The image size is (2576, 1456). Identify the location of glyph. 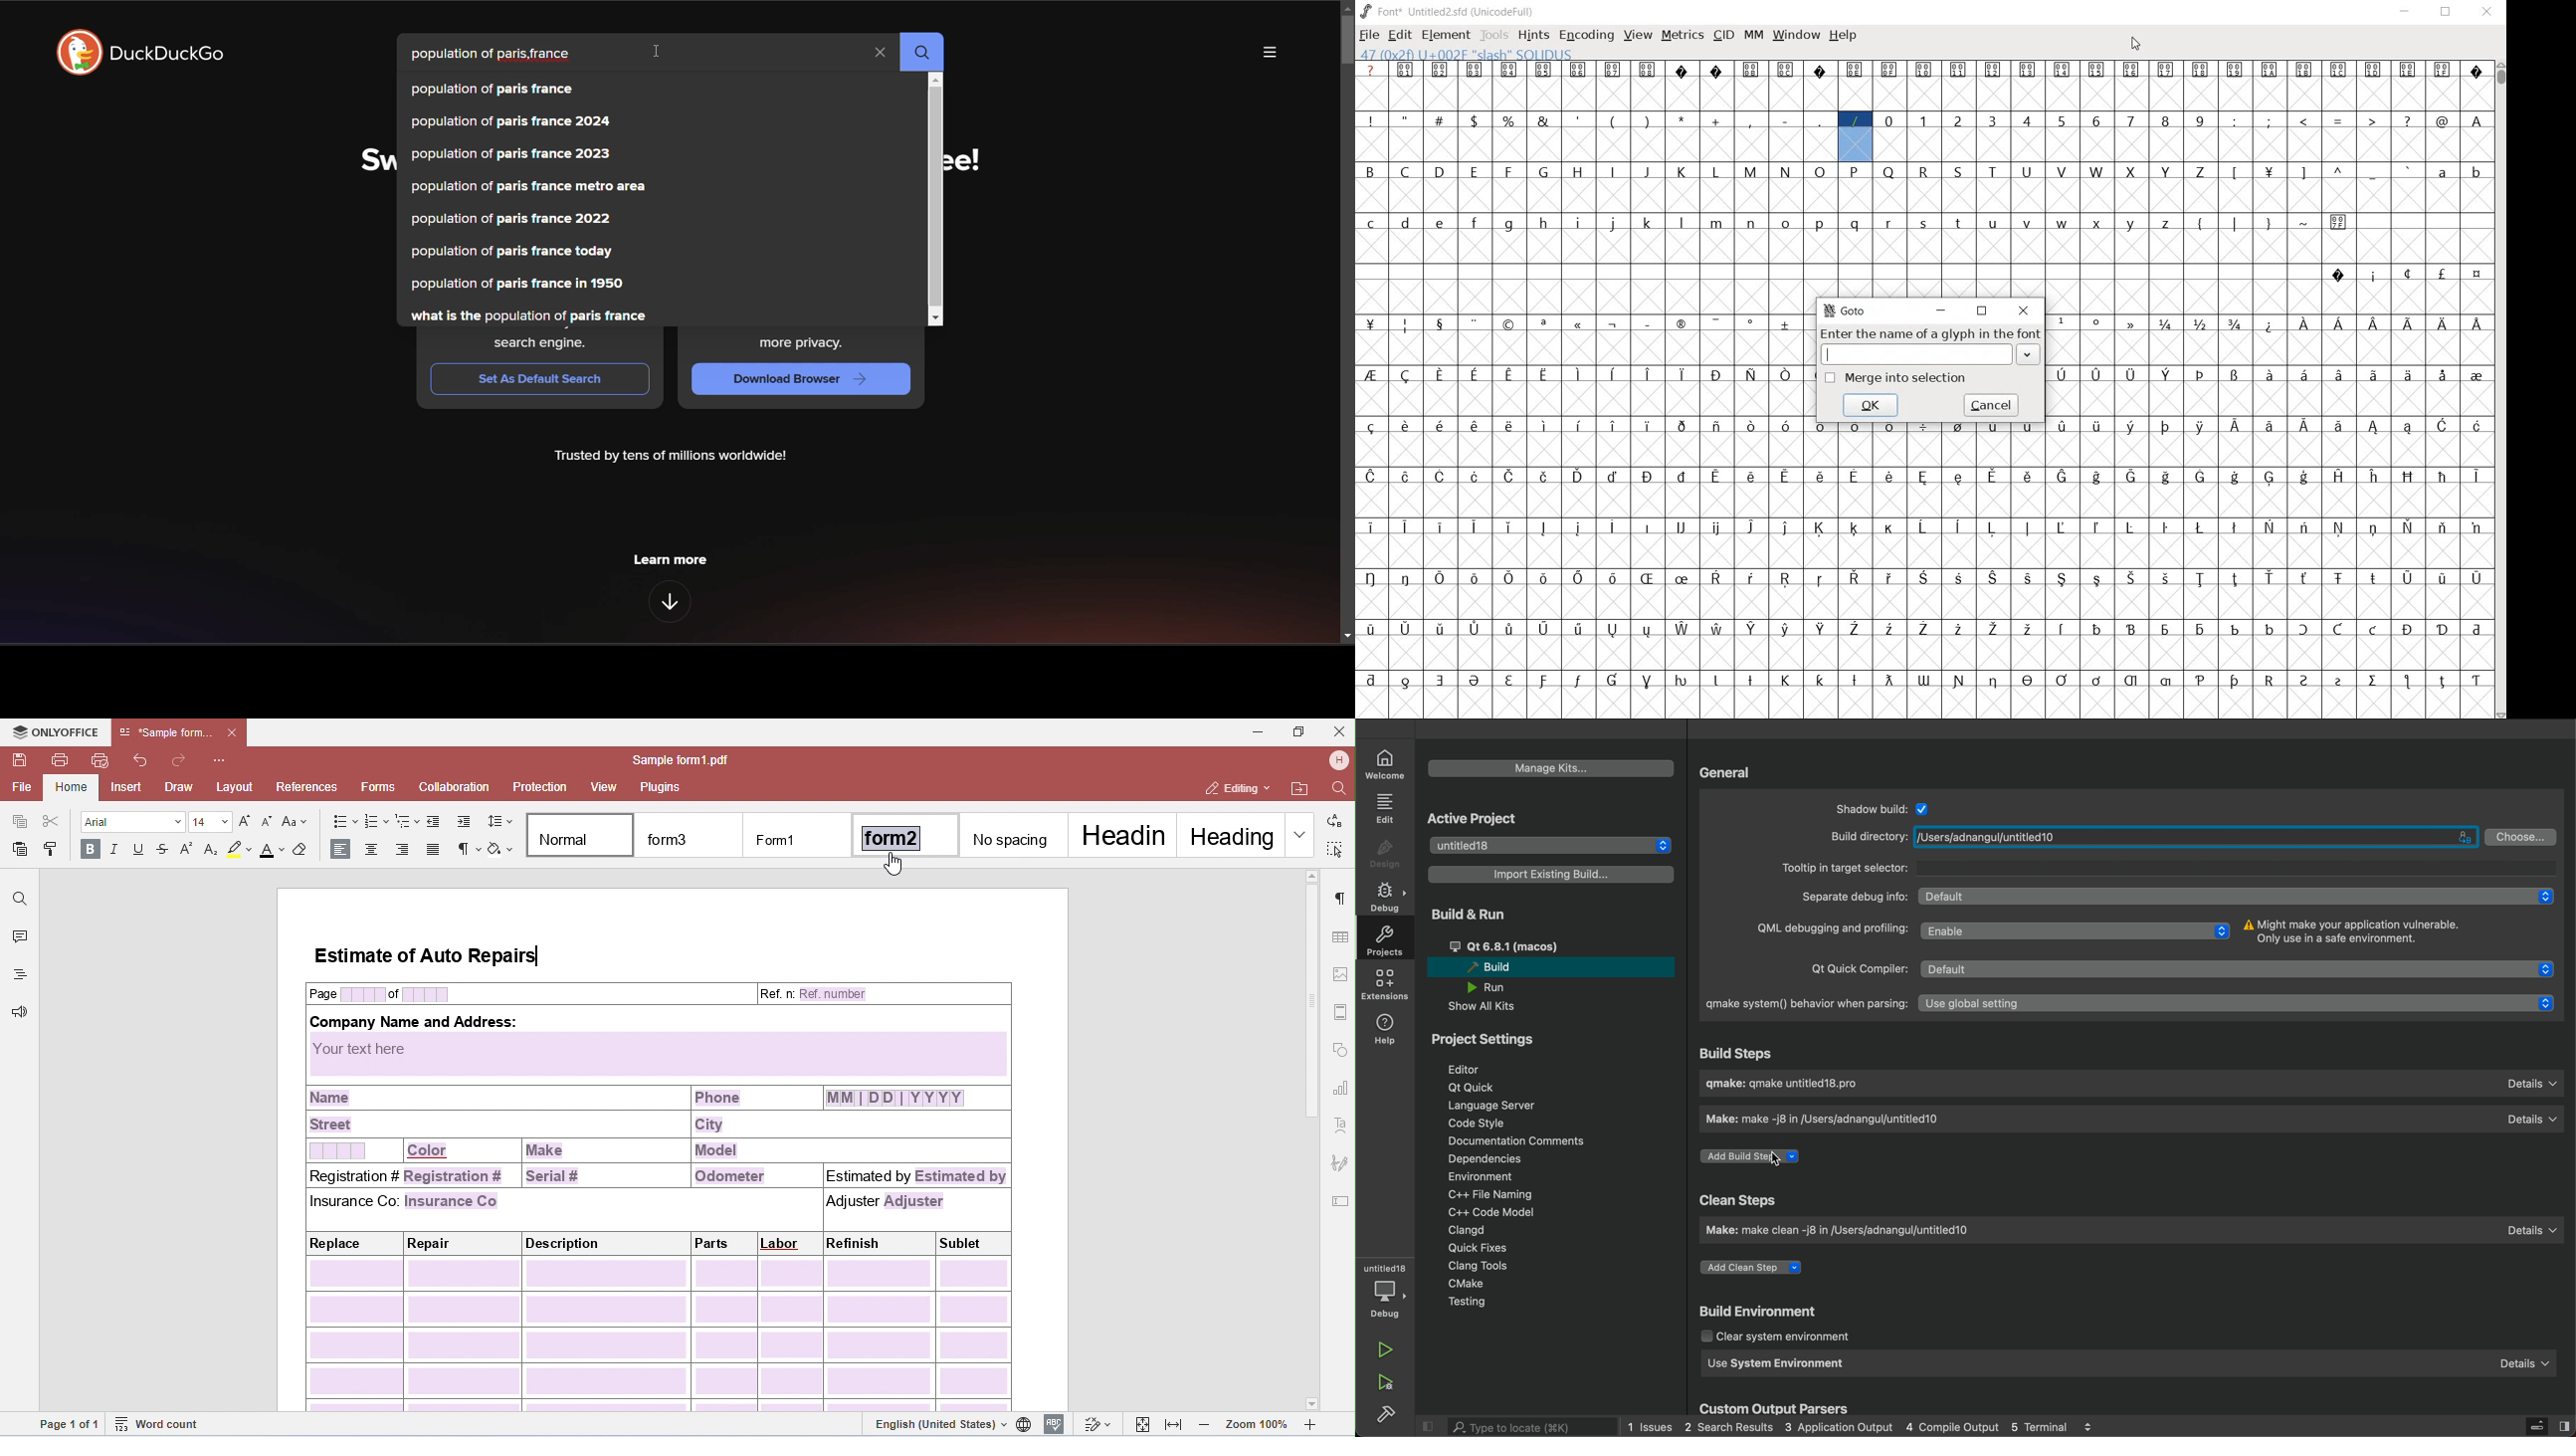
(2478, 275).